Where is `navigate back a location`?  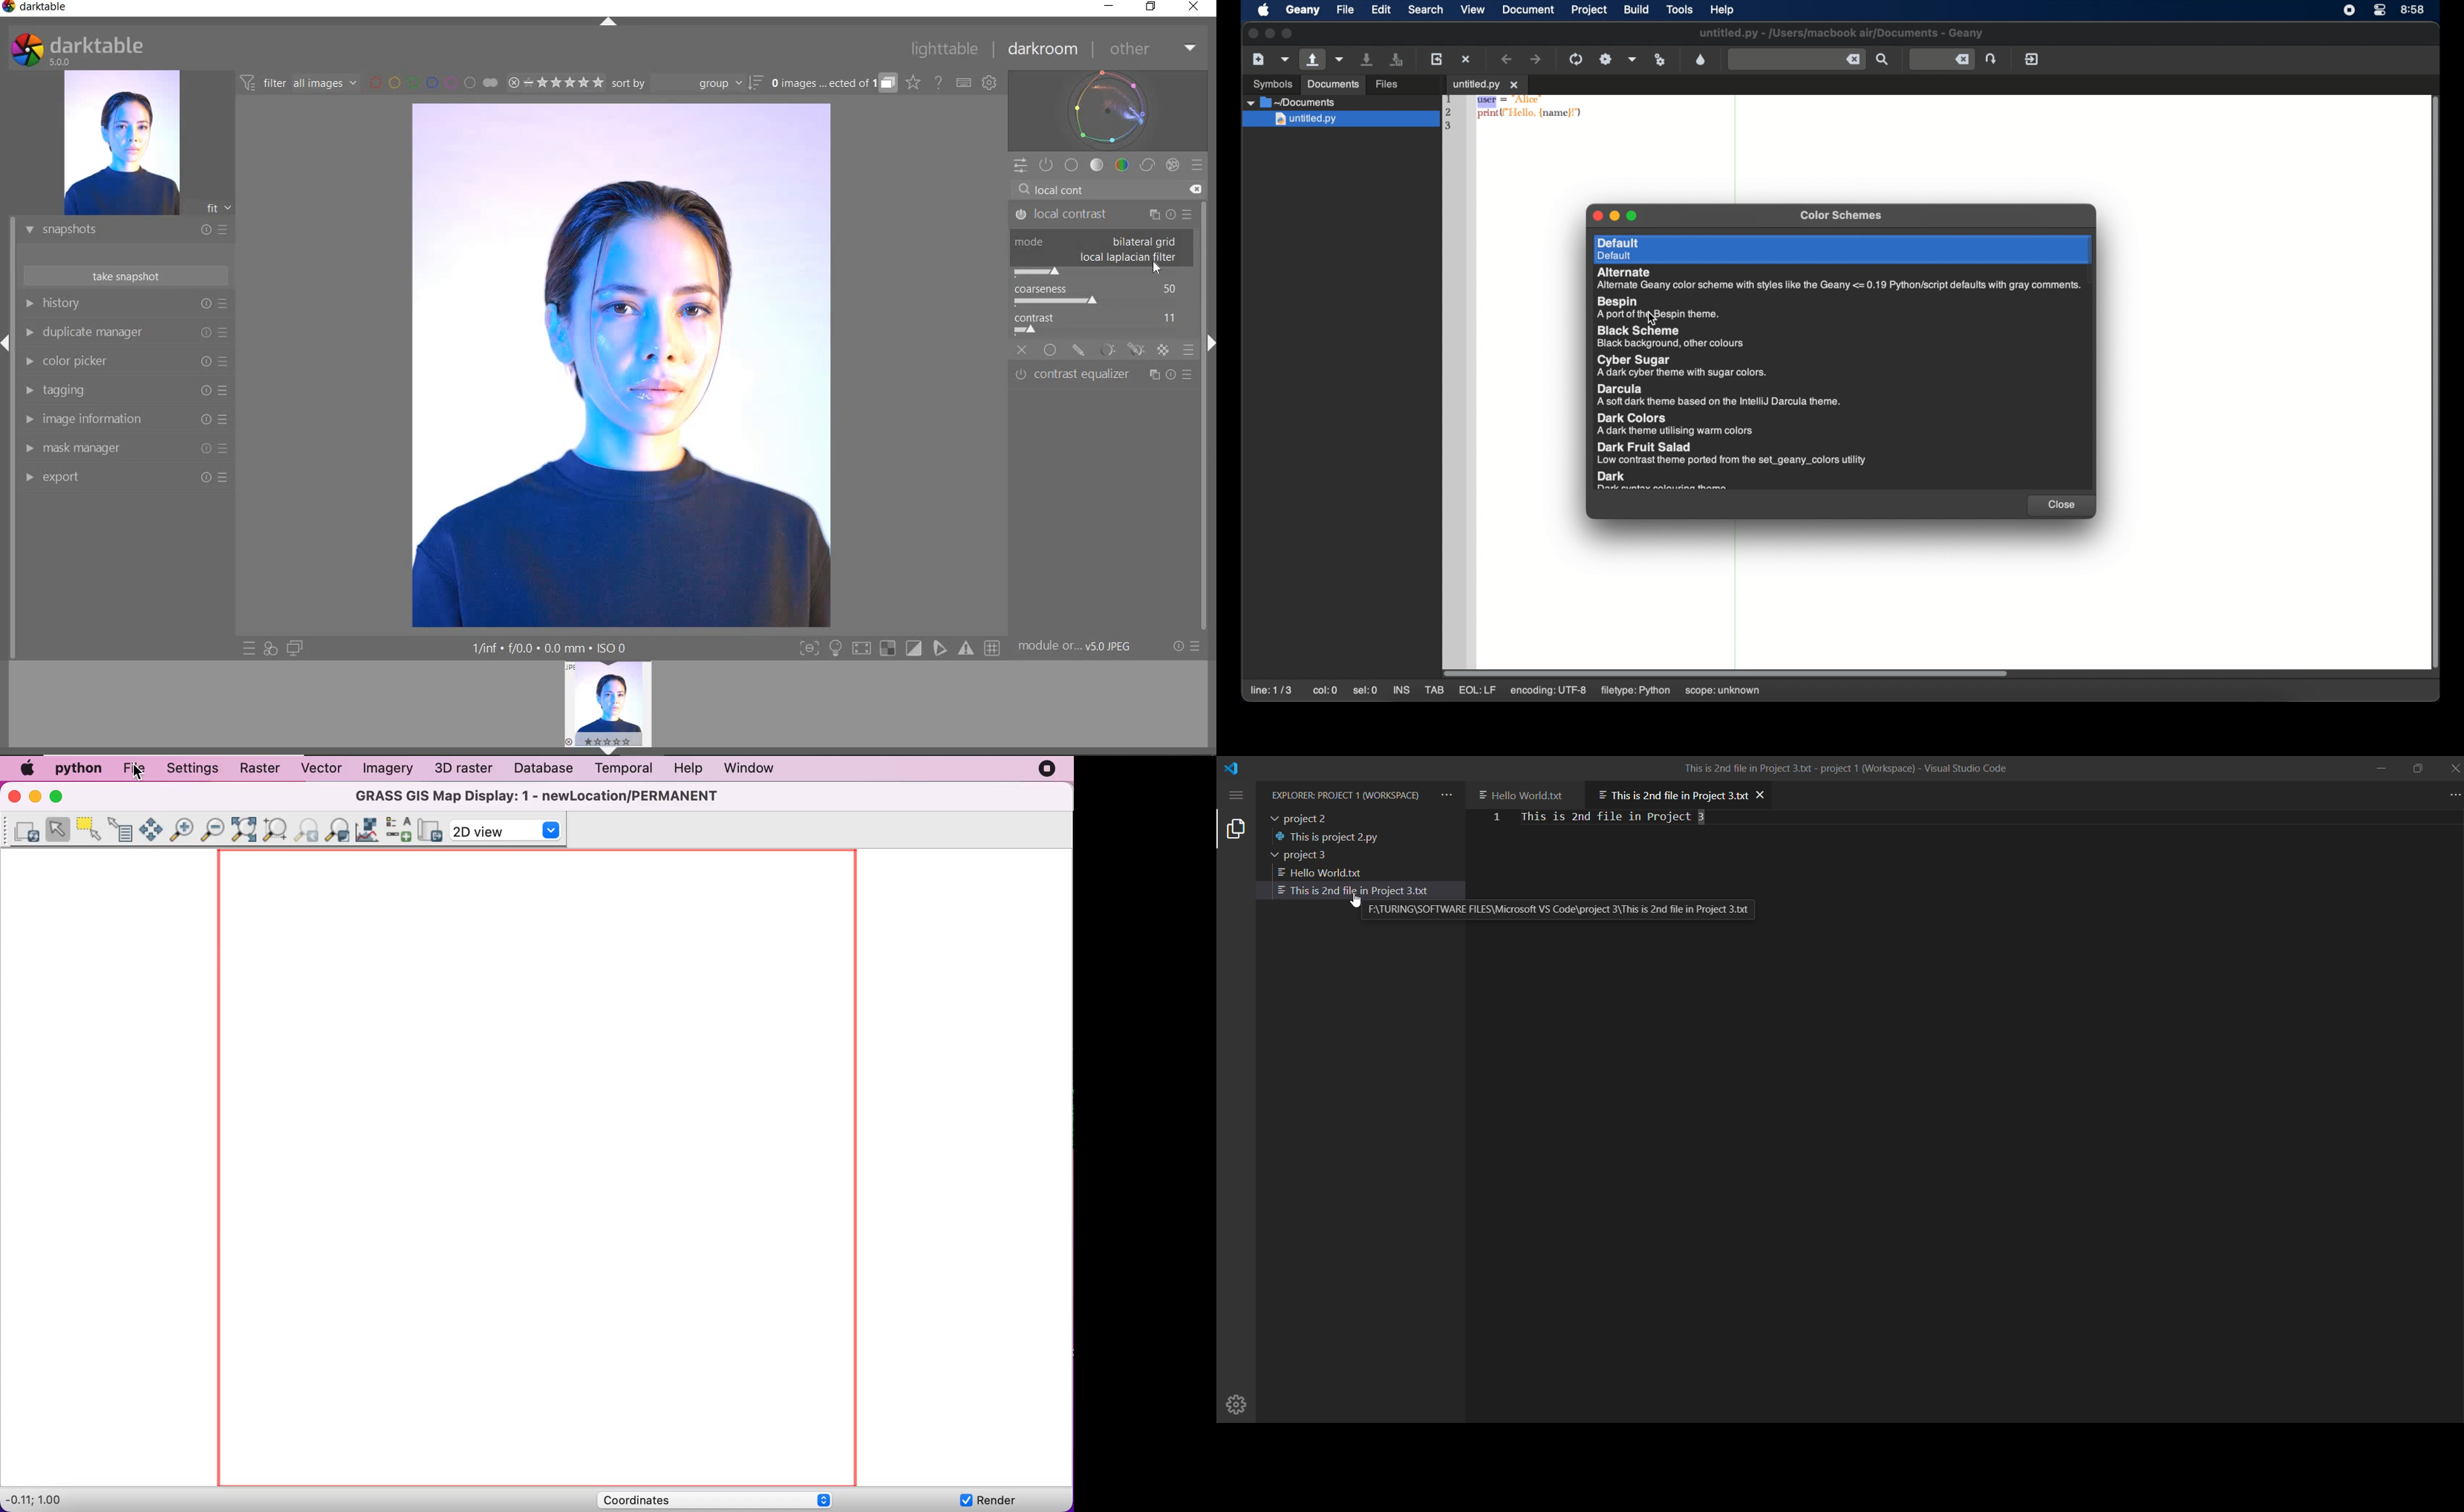
navigate back a location is located at coordinates (1508, 58).